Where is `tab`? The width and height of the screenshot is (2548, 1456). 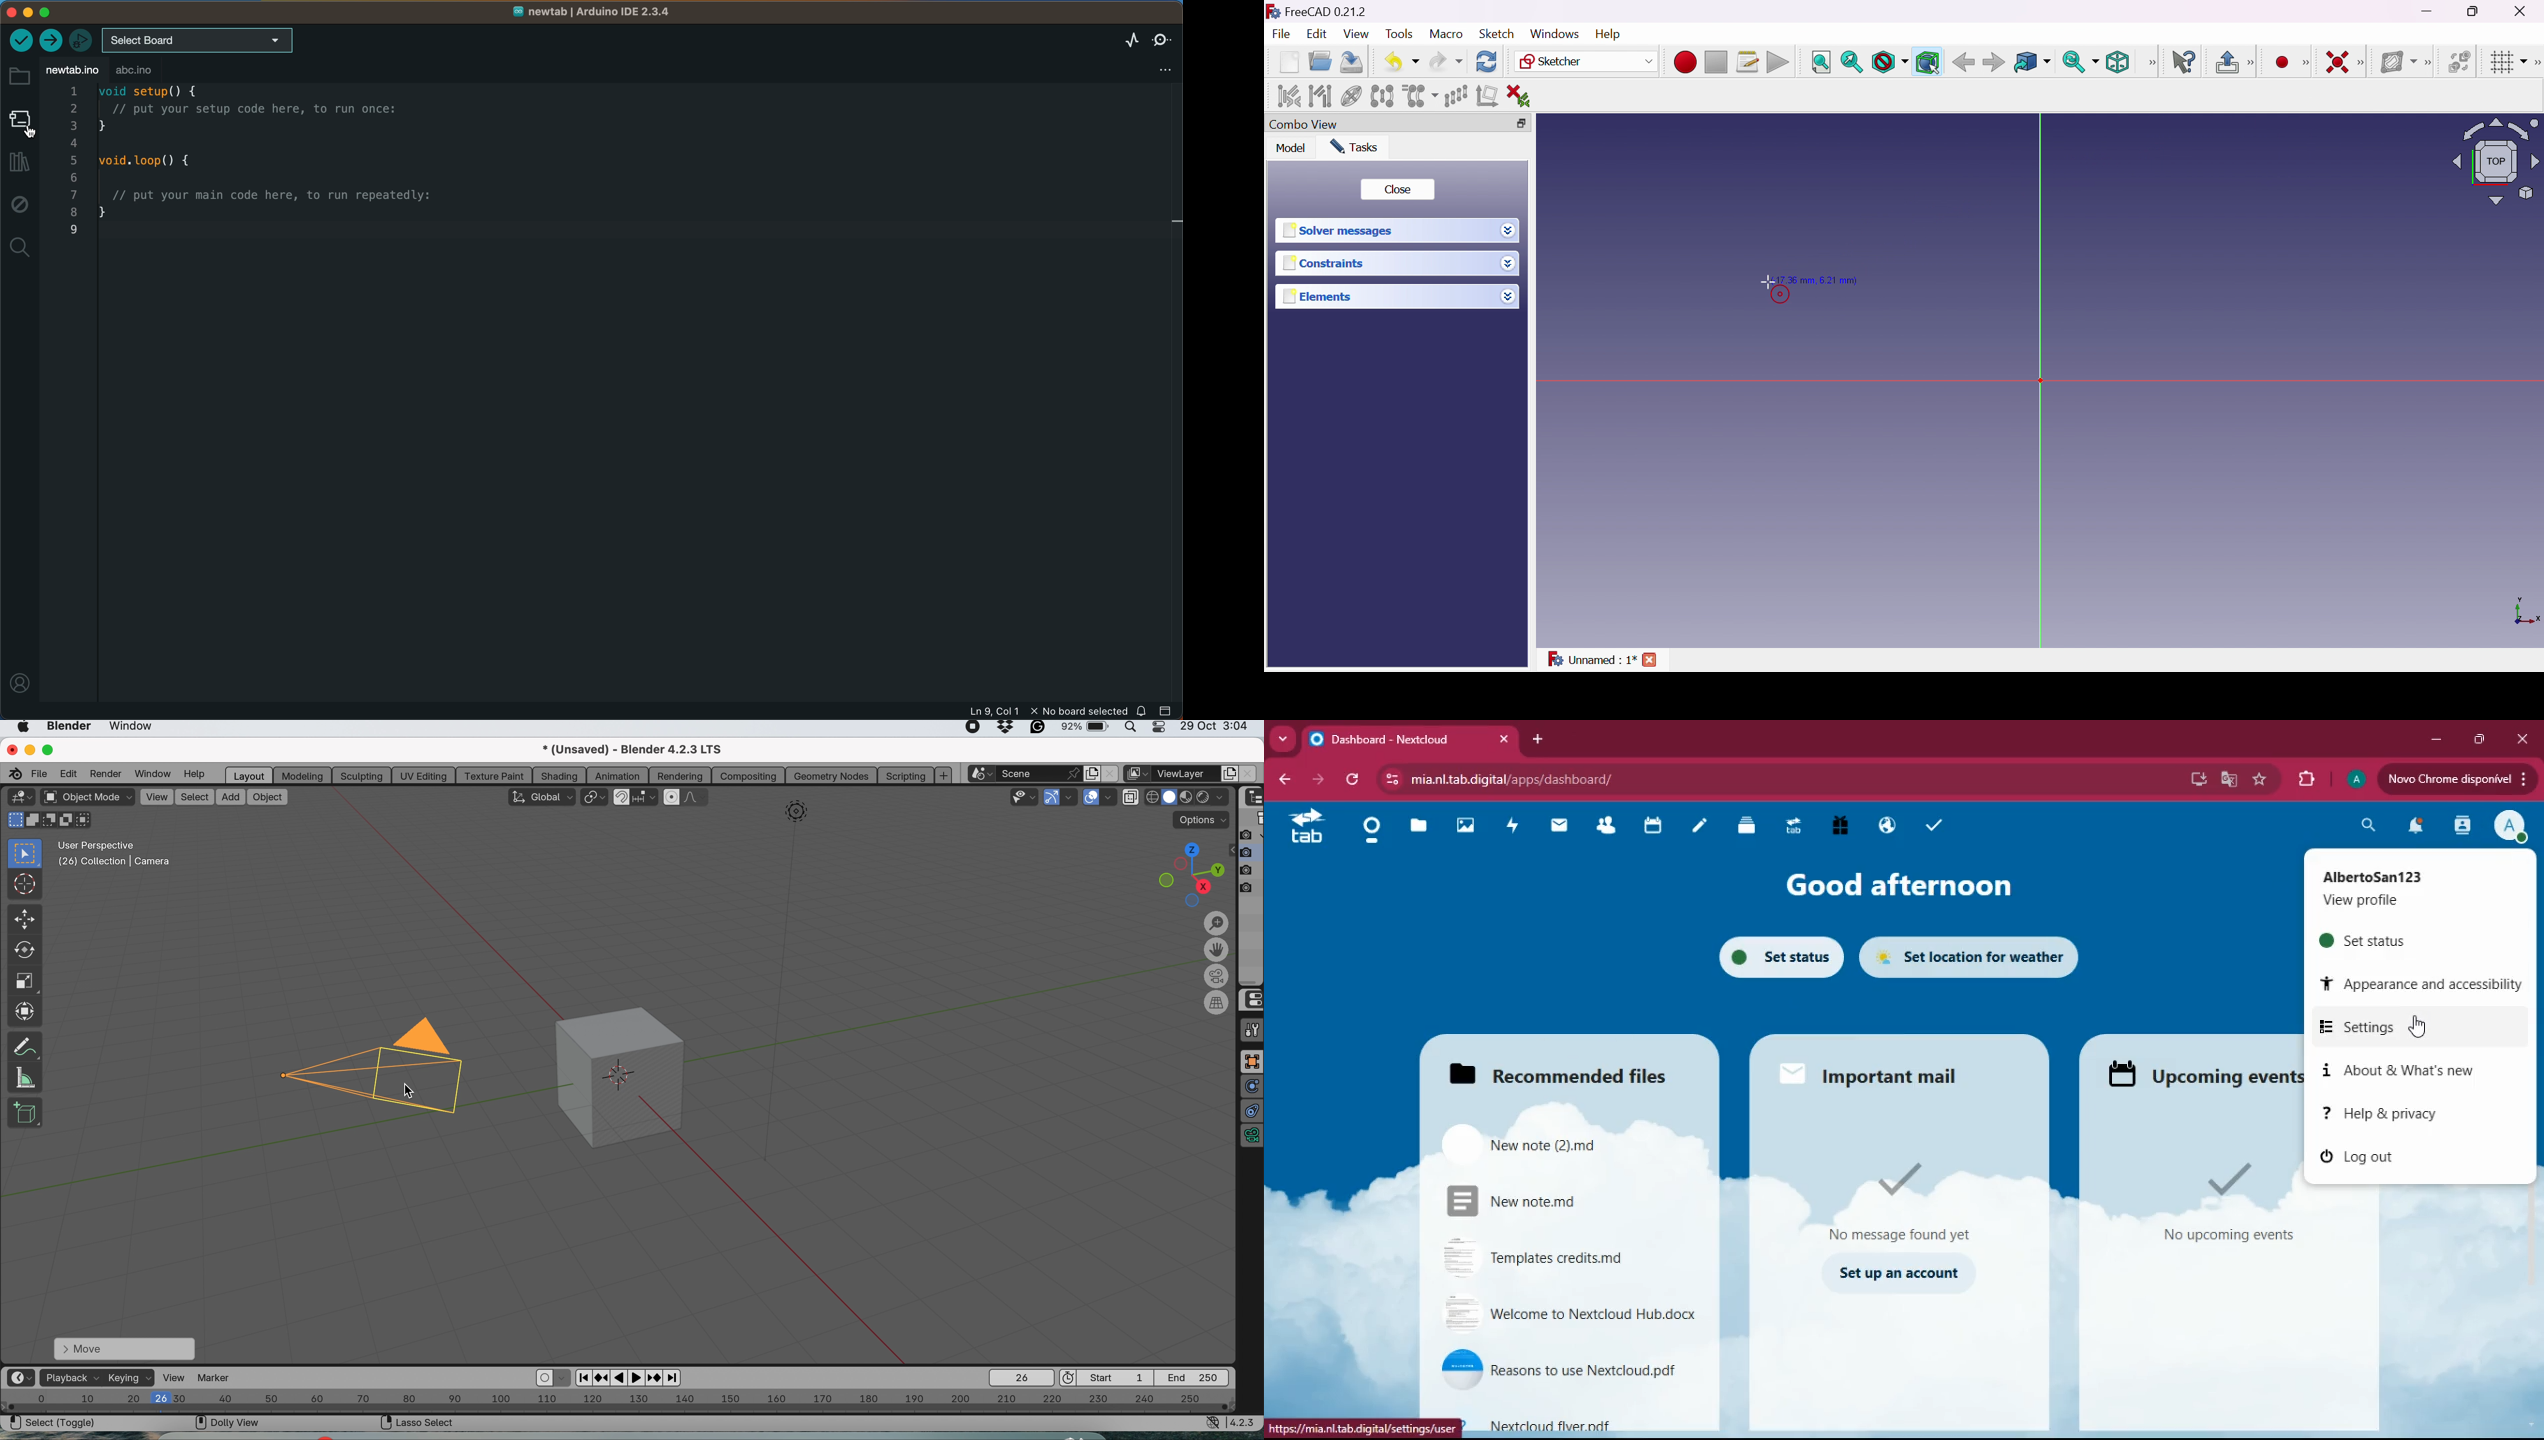
tab is located at coordinates (1414, 741).